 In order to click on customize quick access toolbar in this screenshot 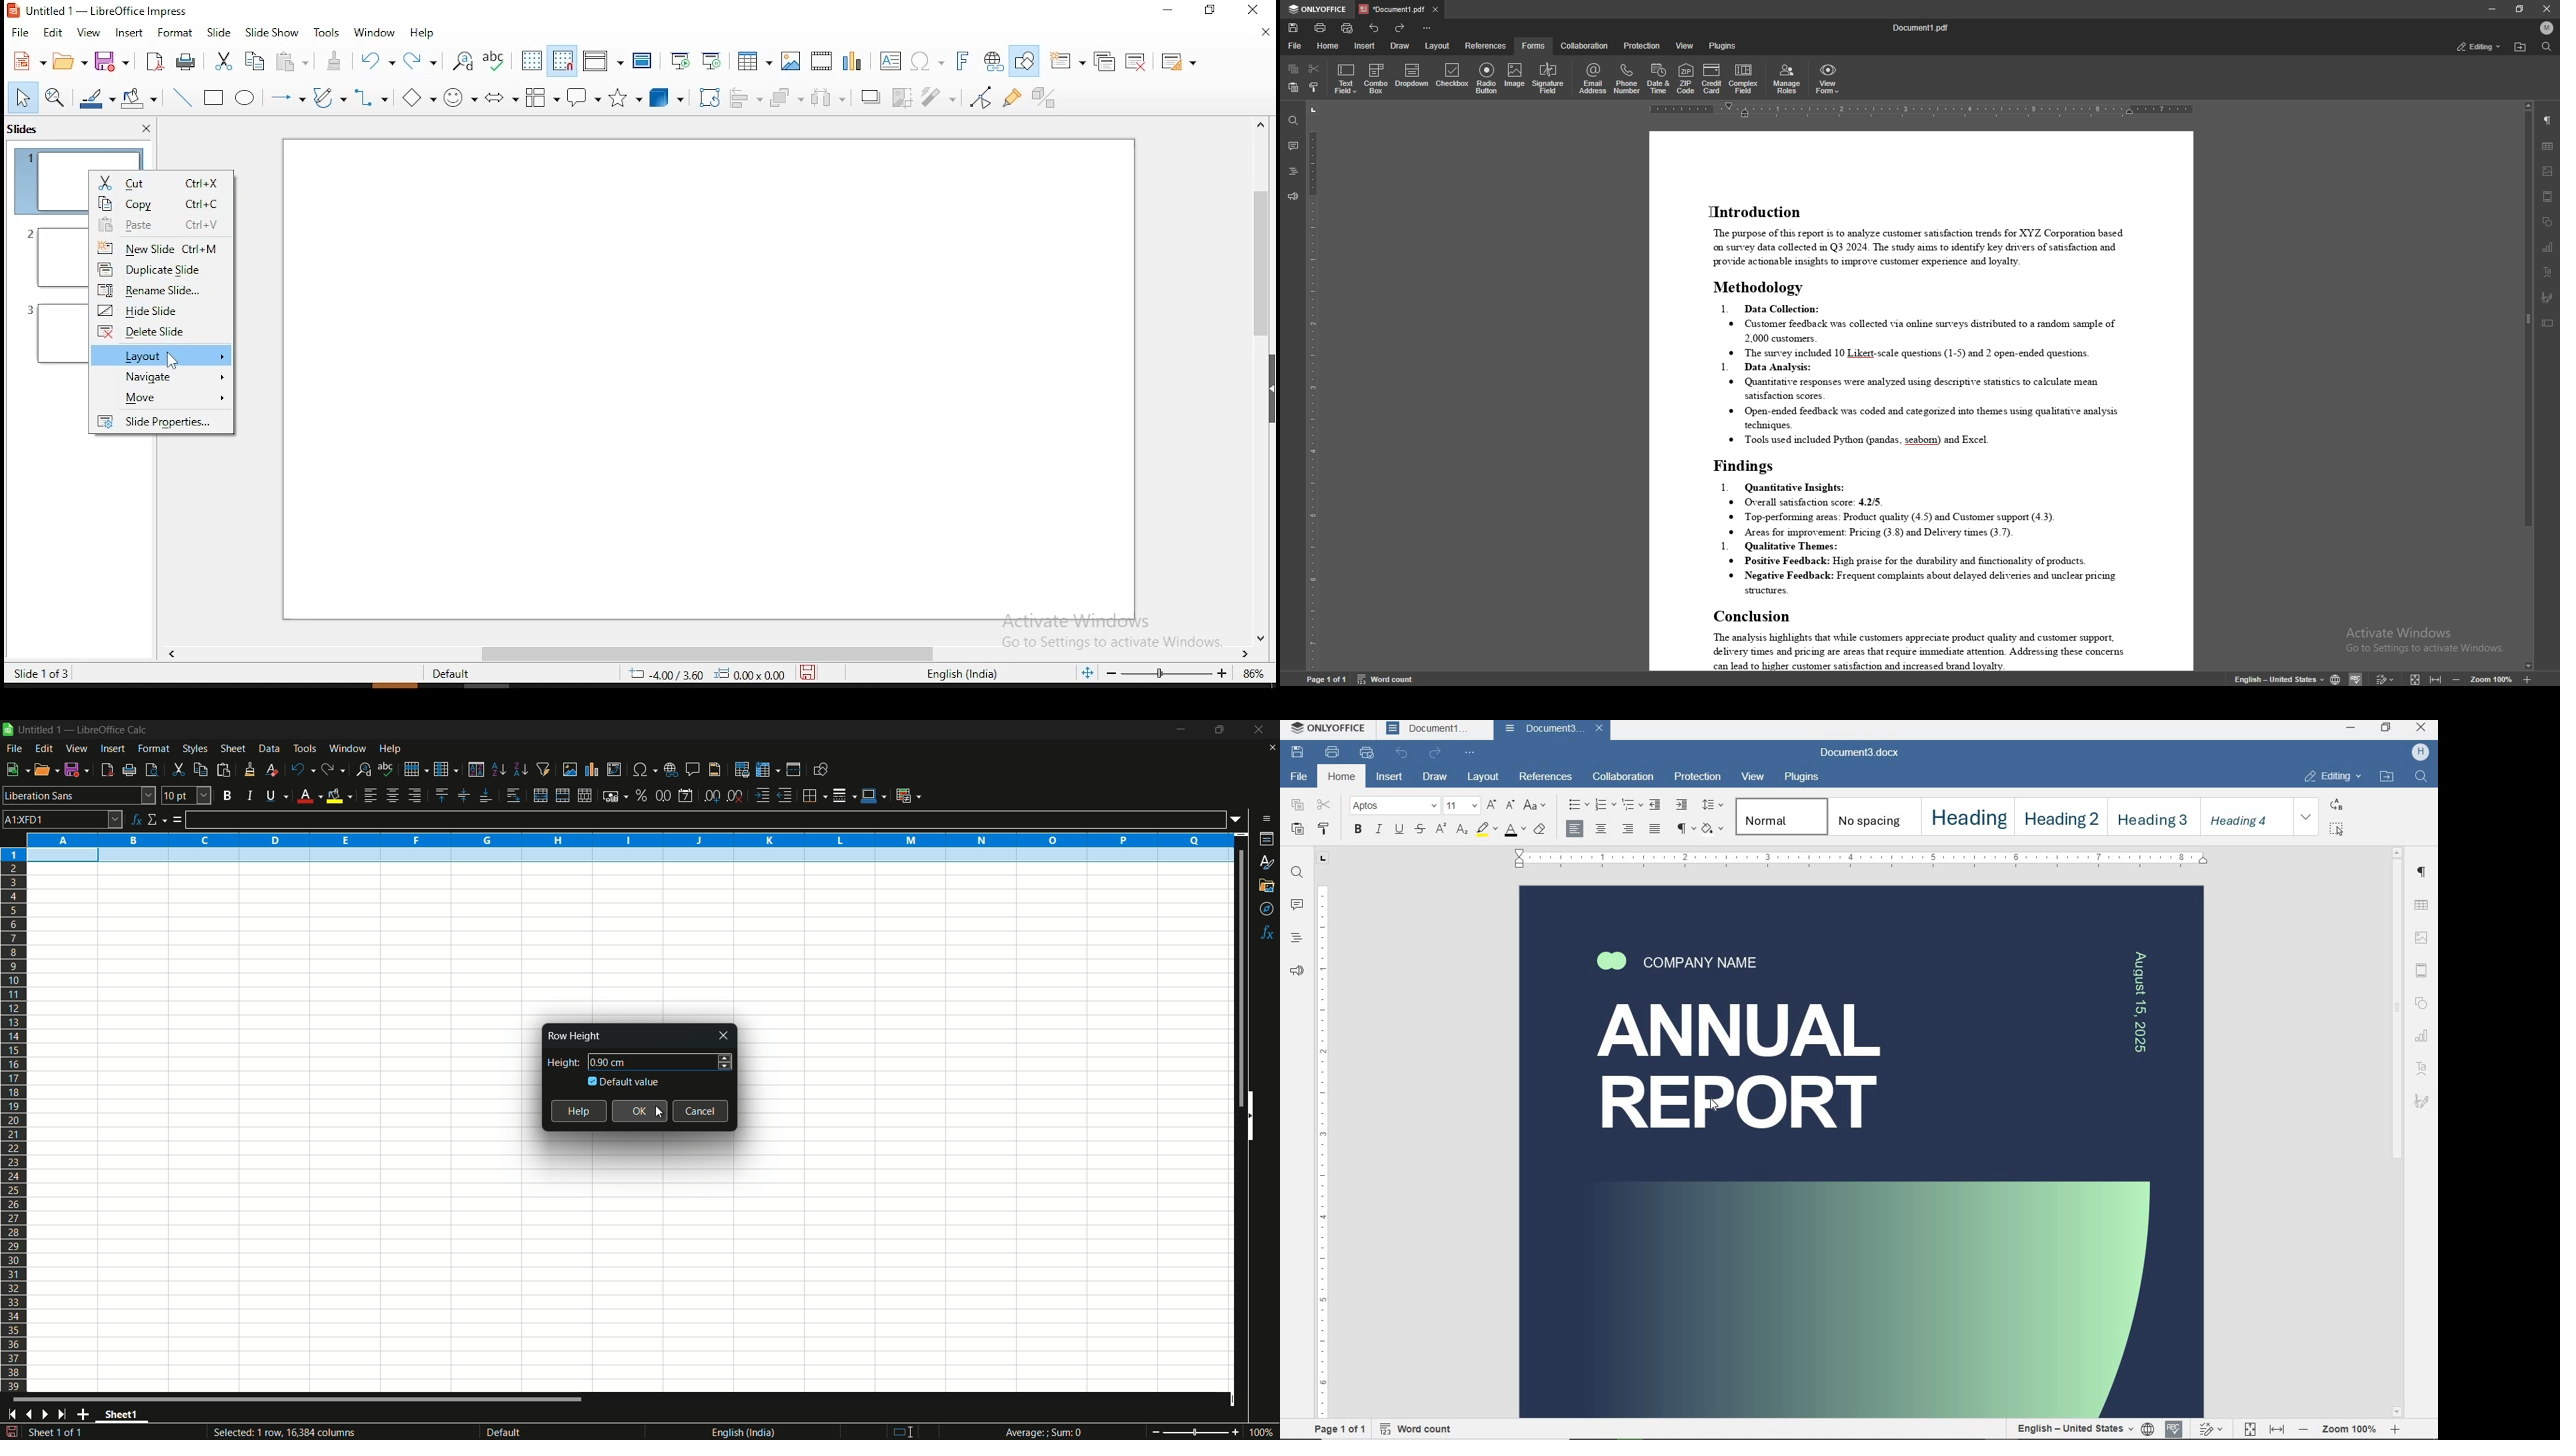, I will do `click(1468, 752)`.